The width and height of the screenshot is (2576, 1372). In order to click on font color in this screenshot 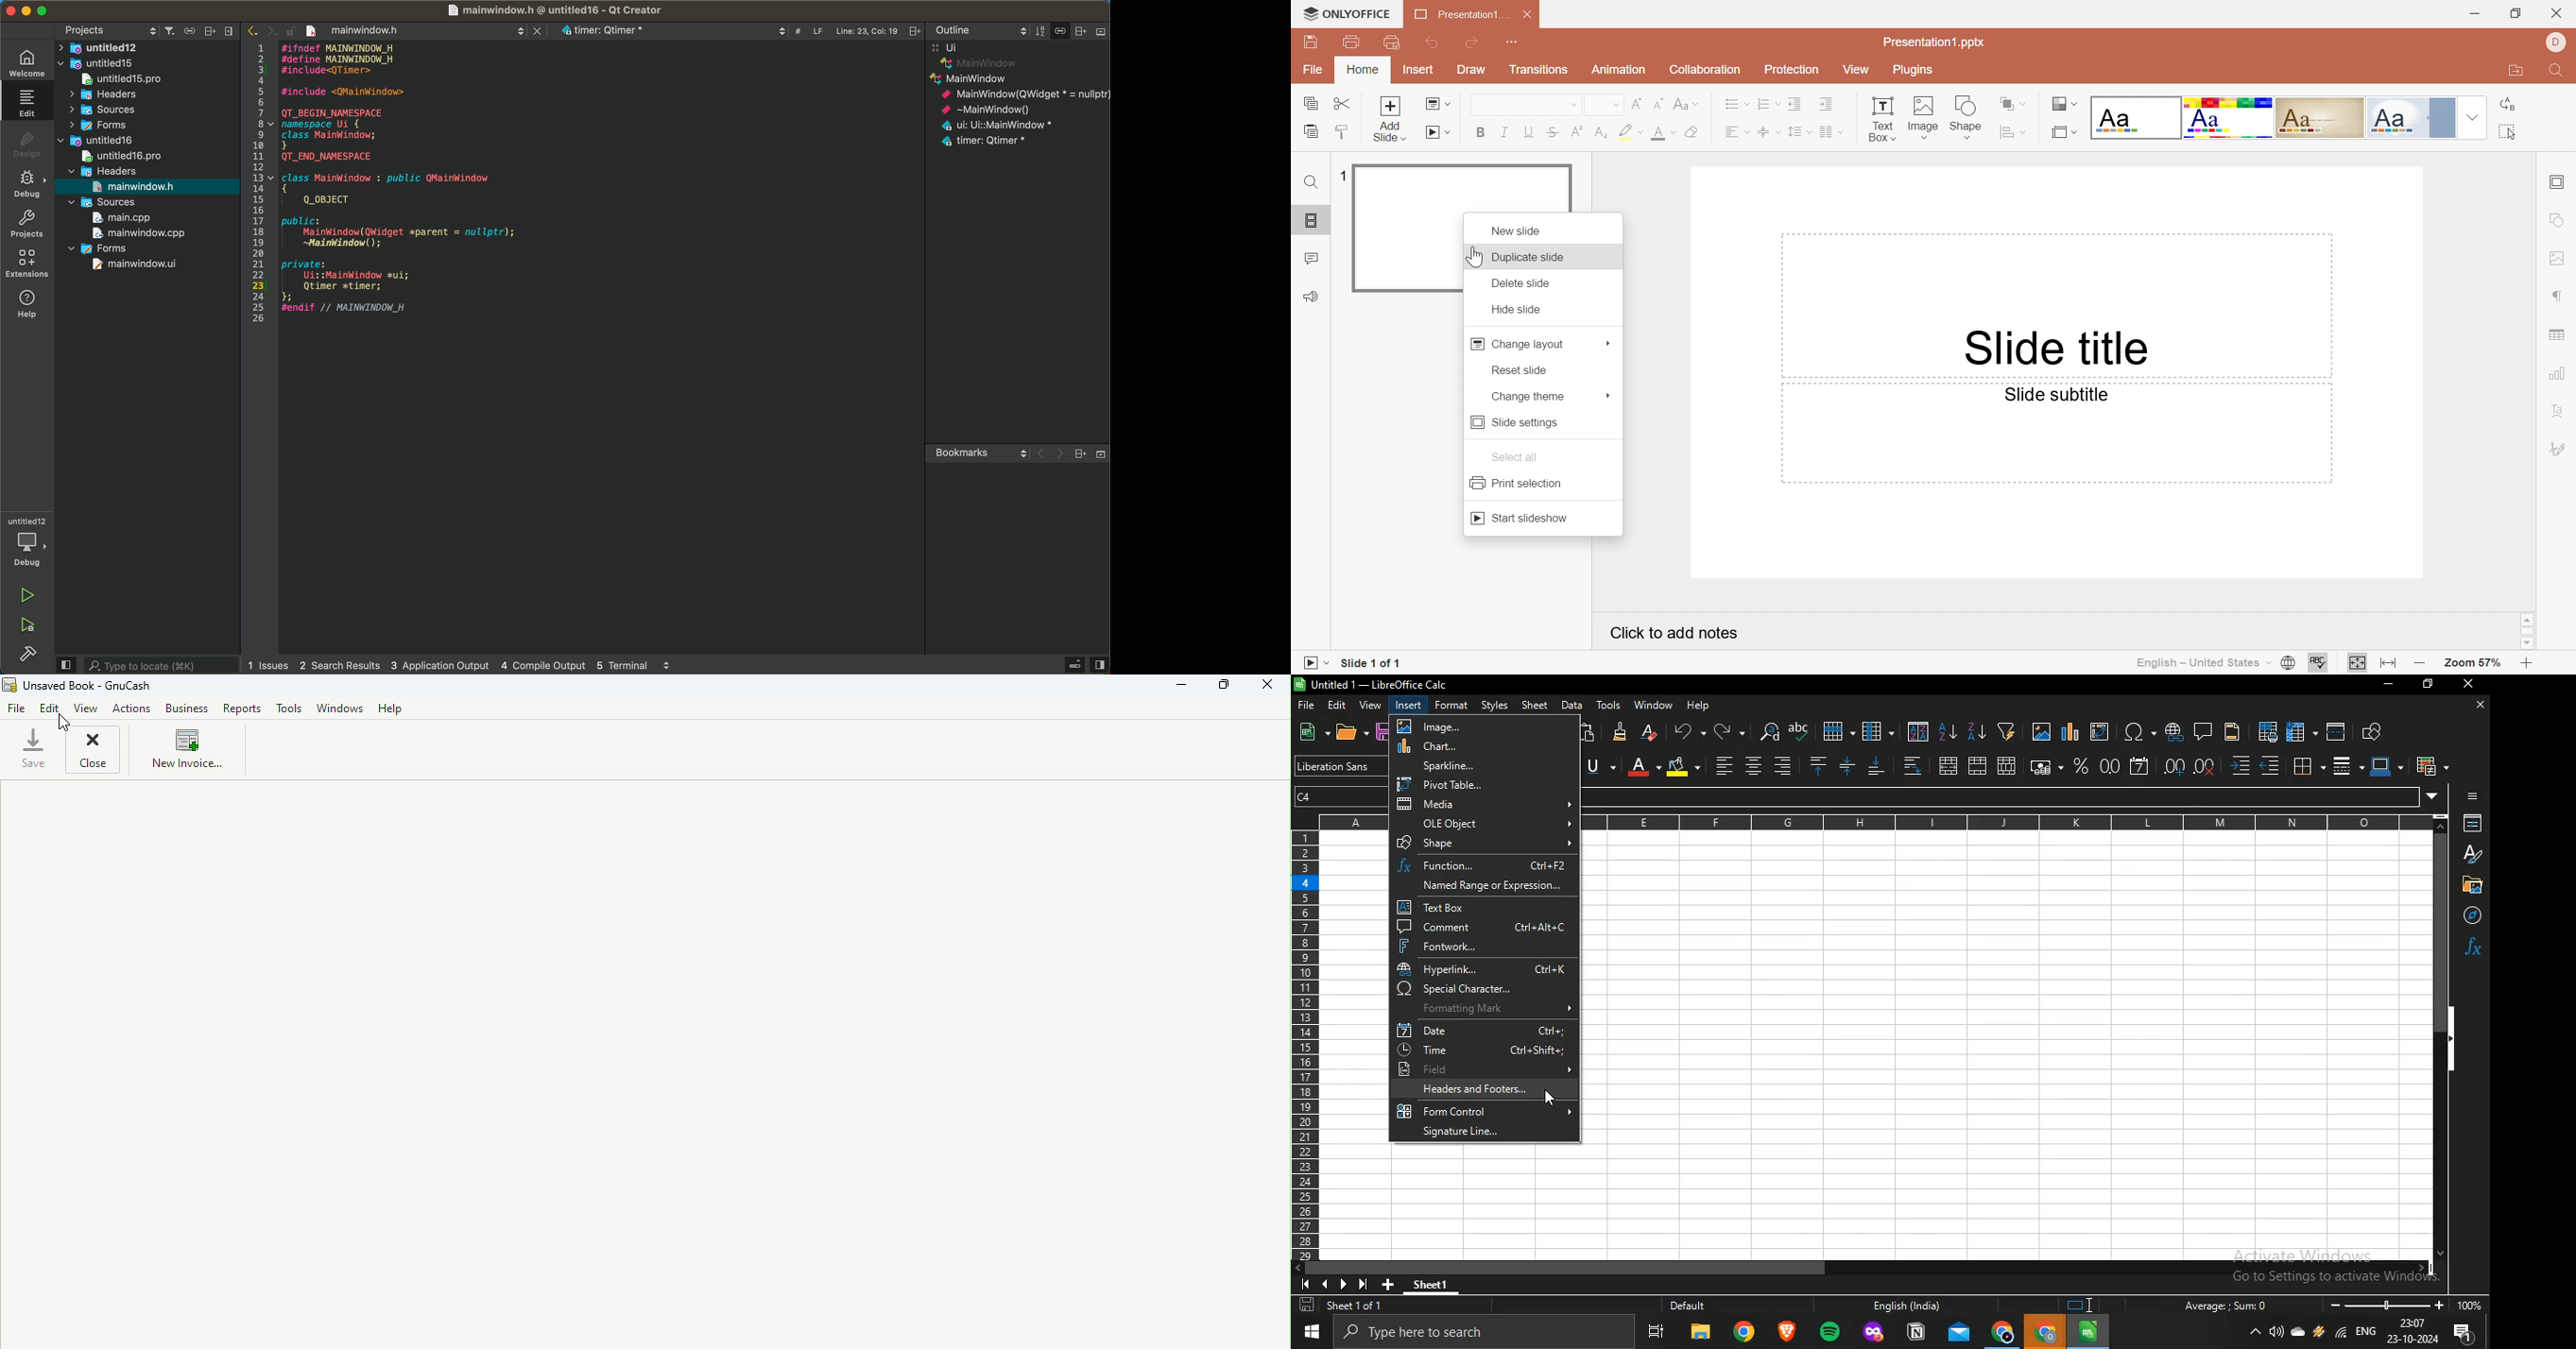, I will do `click(1638, 765)`.